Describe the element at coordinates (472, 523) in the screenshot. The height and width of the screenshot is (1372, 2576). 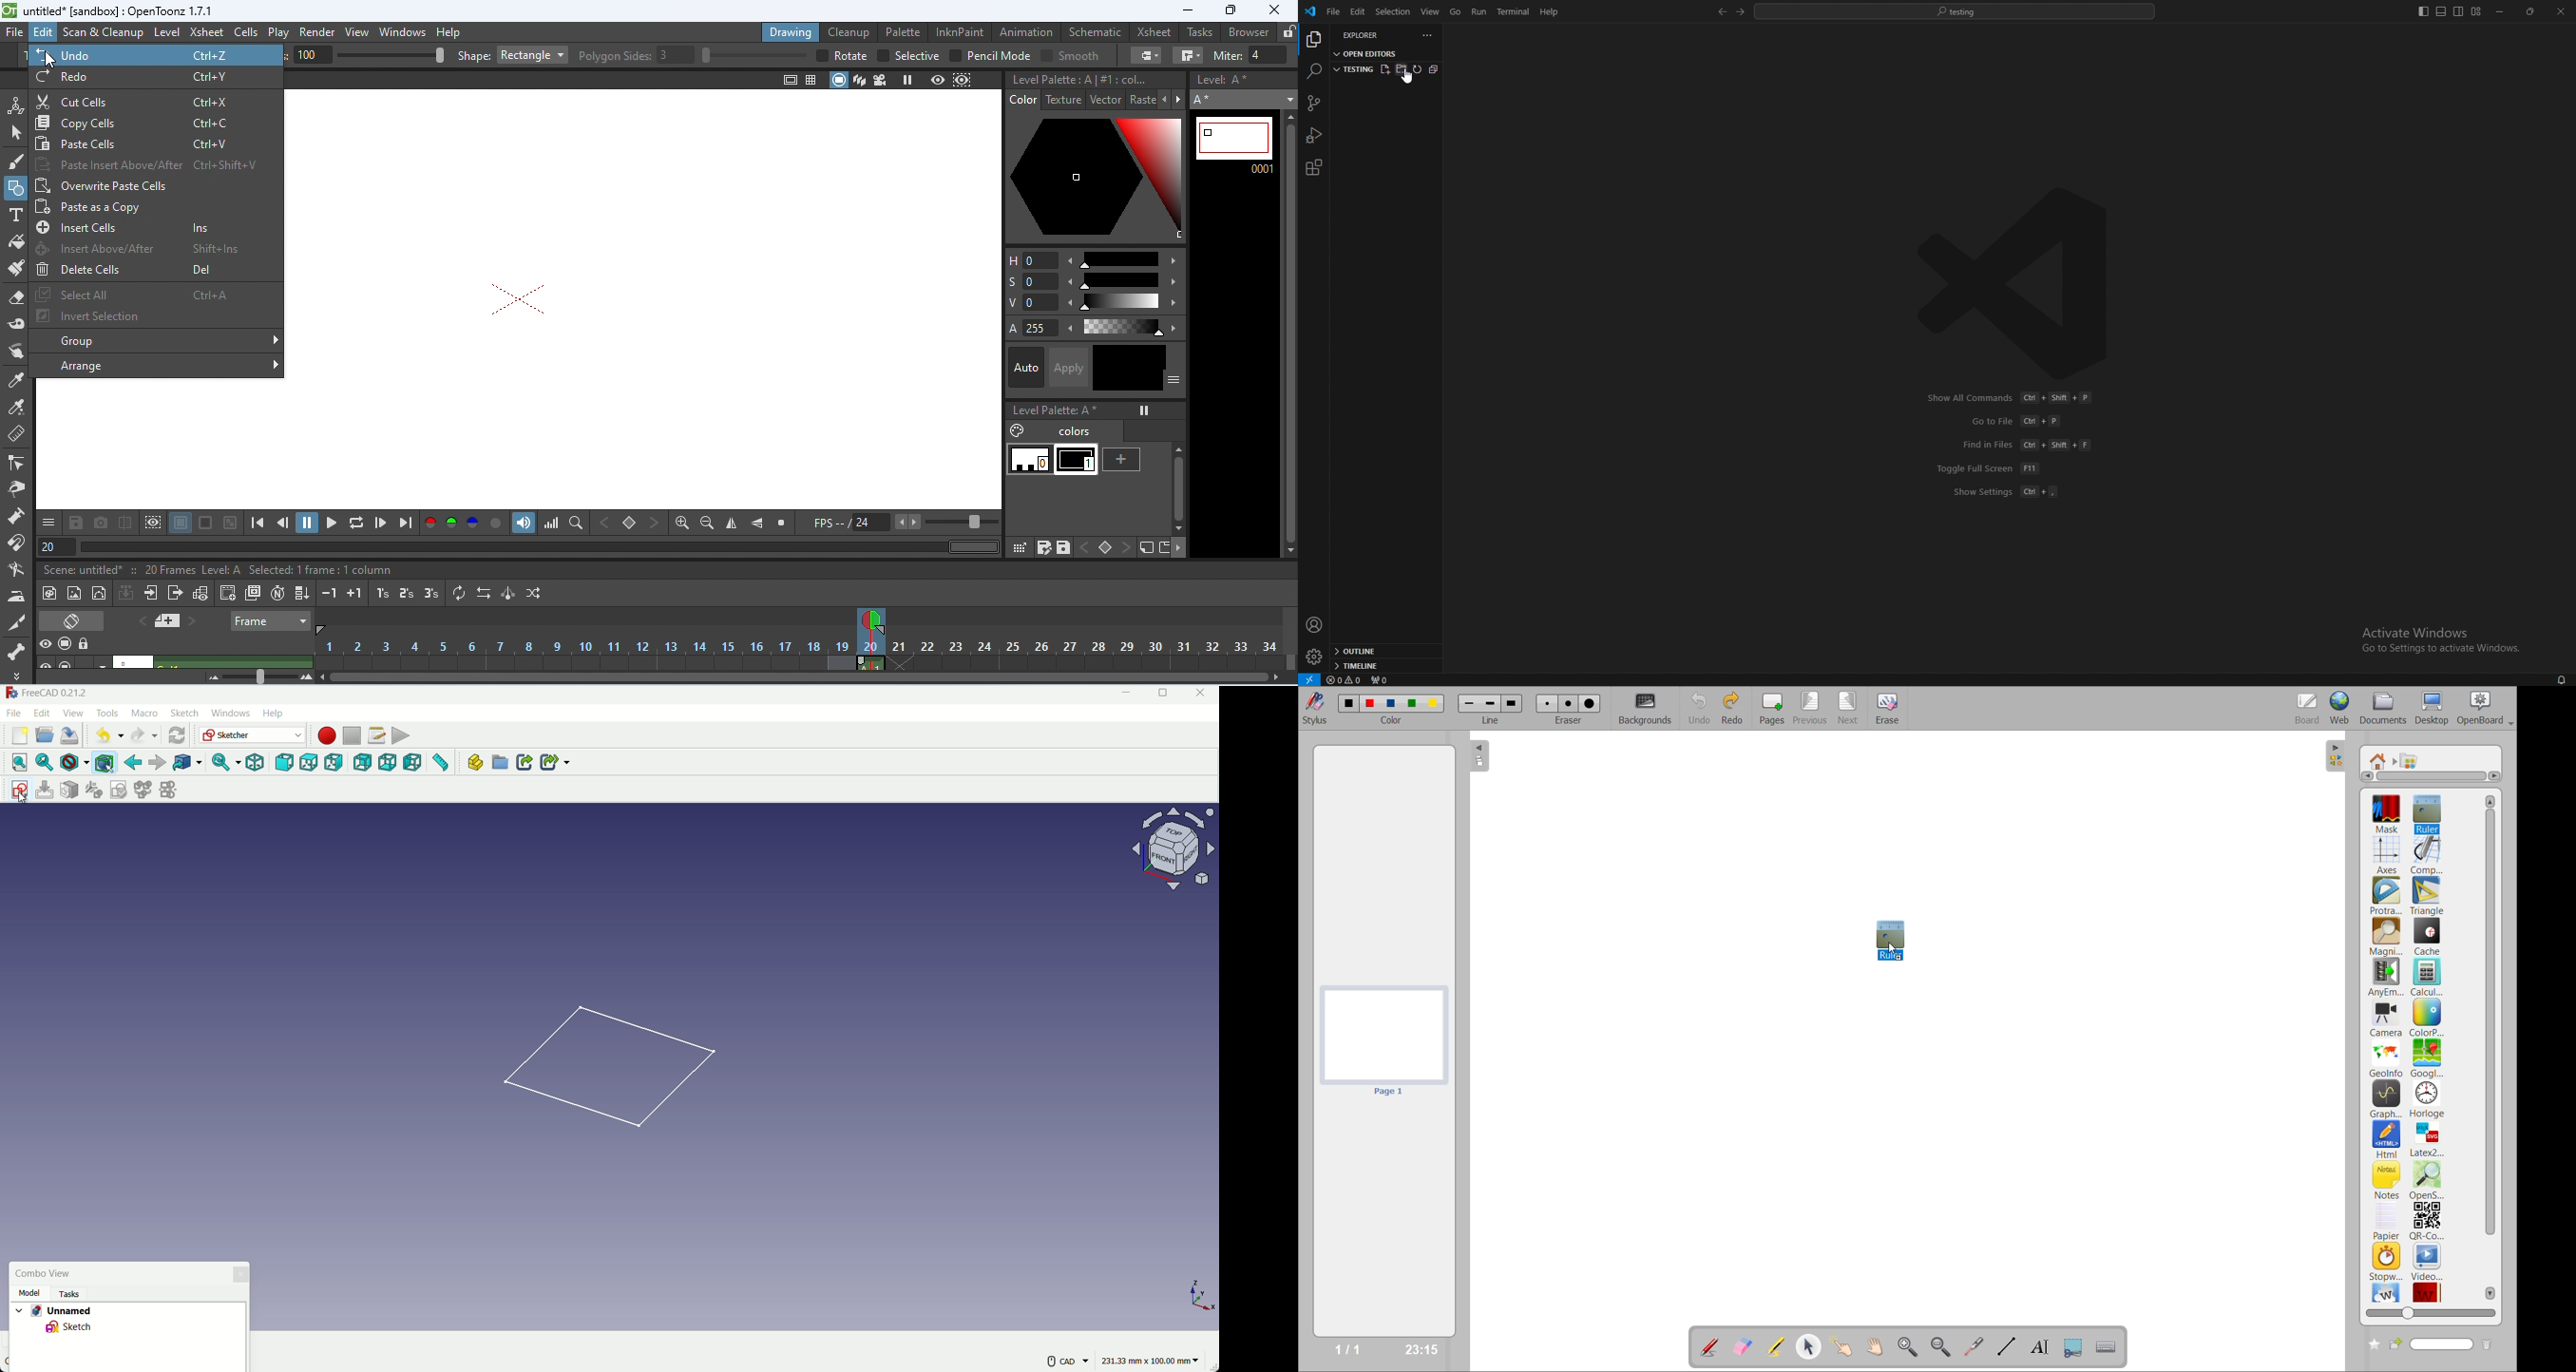
I see `blue channel` at that location.